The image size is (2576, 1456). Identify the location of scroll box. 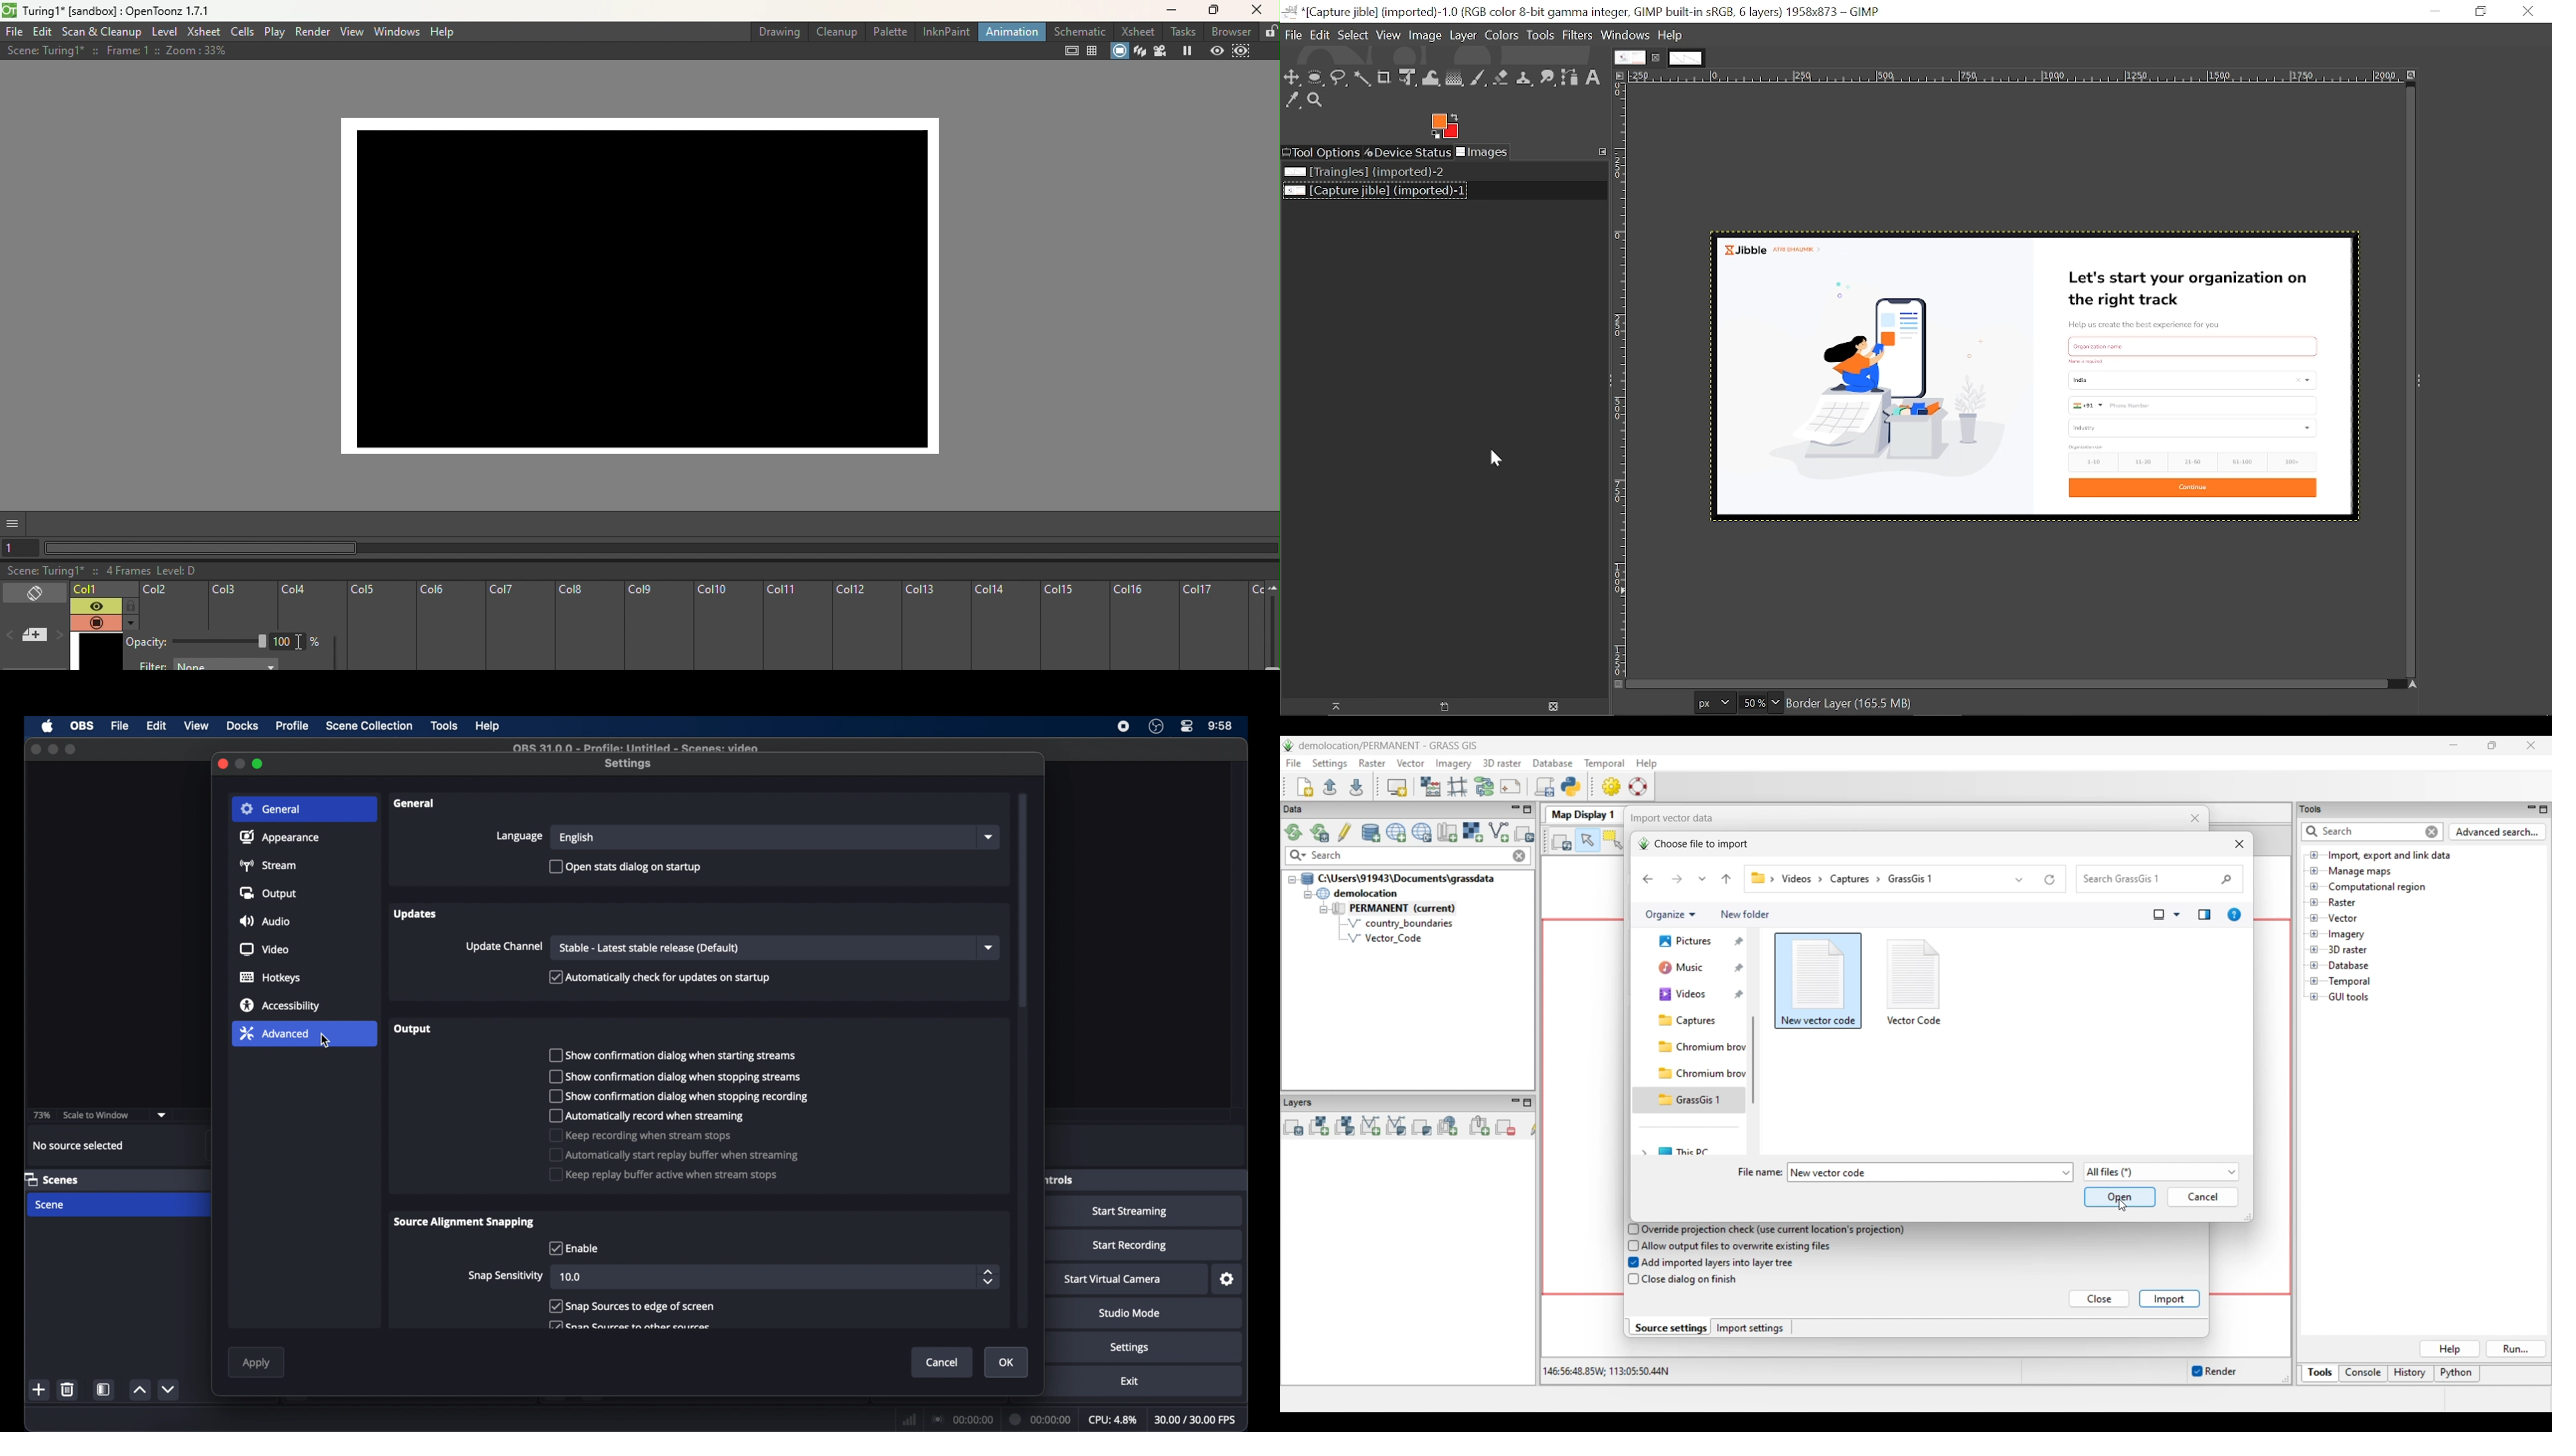
(1024, 901).